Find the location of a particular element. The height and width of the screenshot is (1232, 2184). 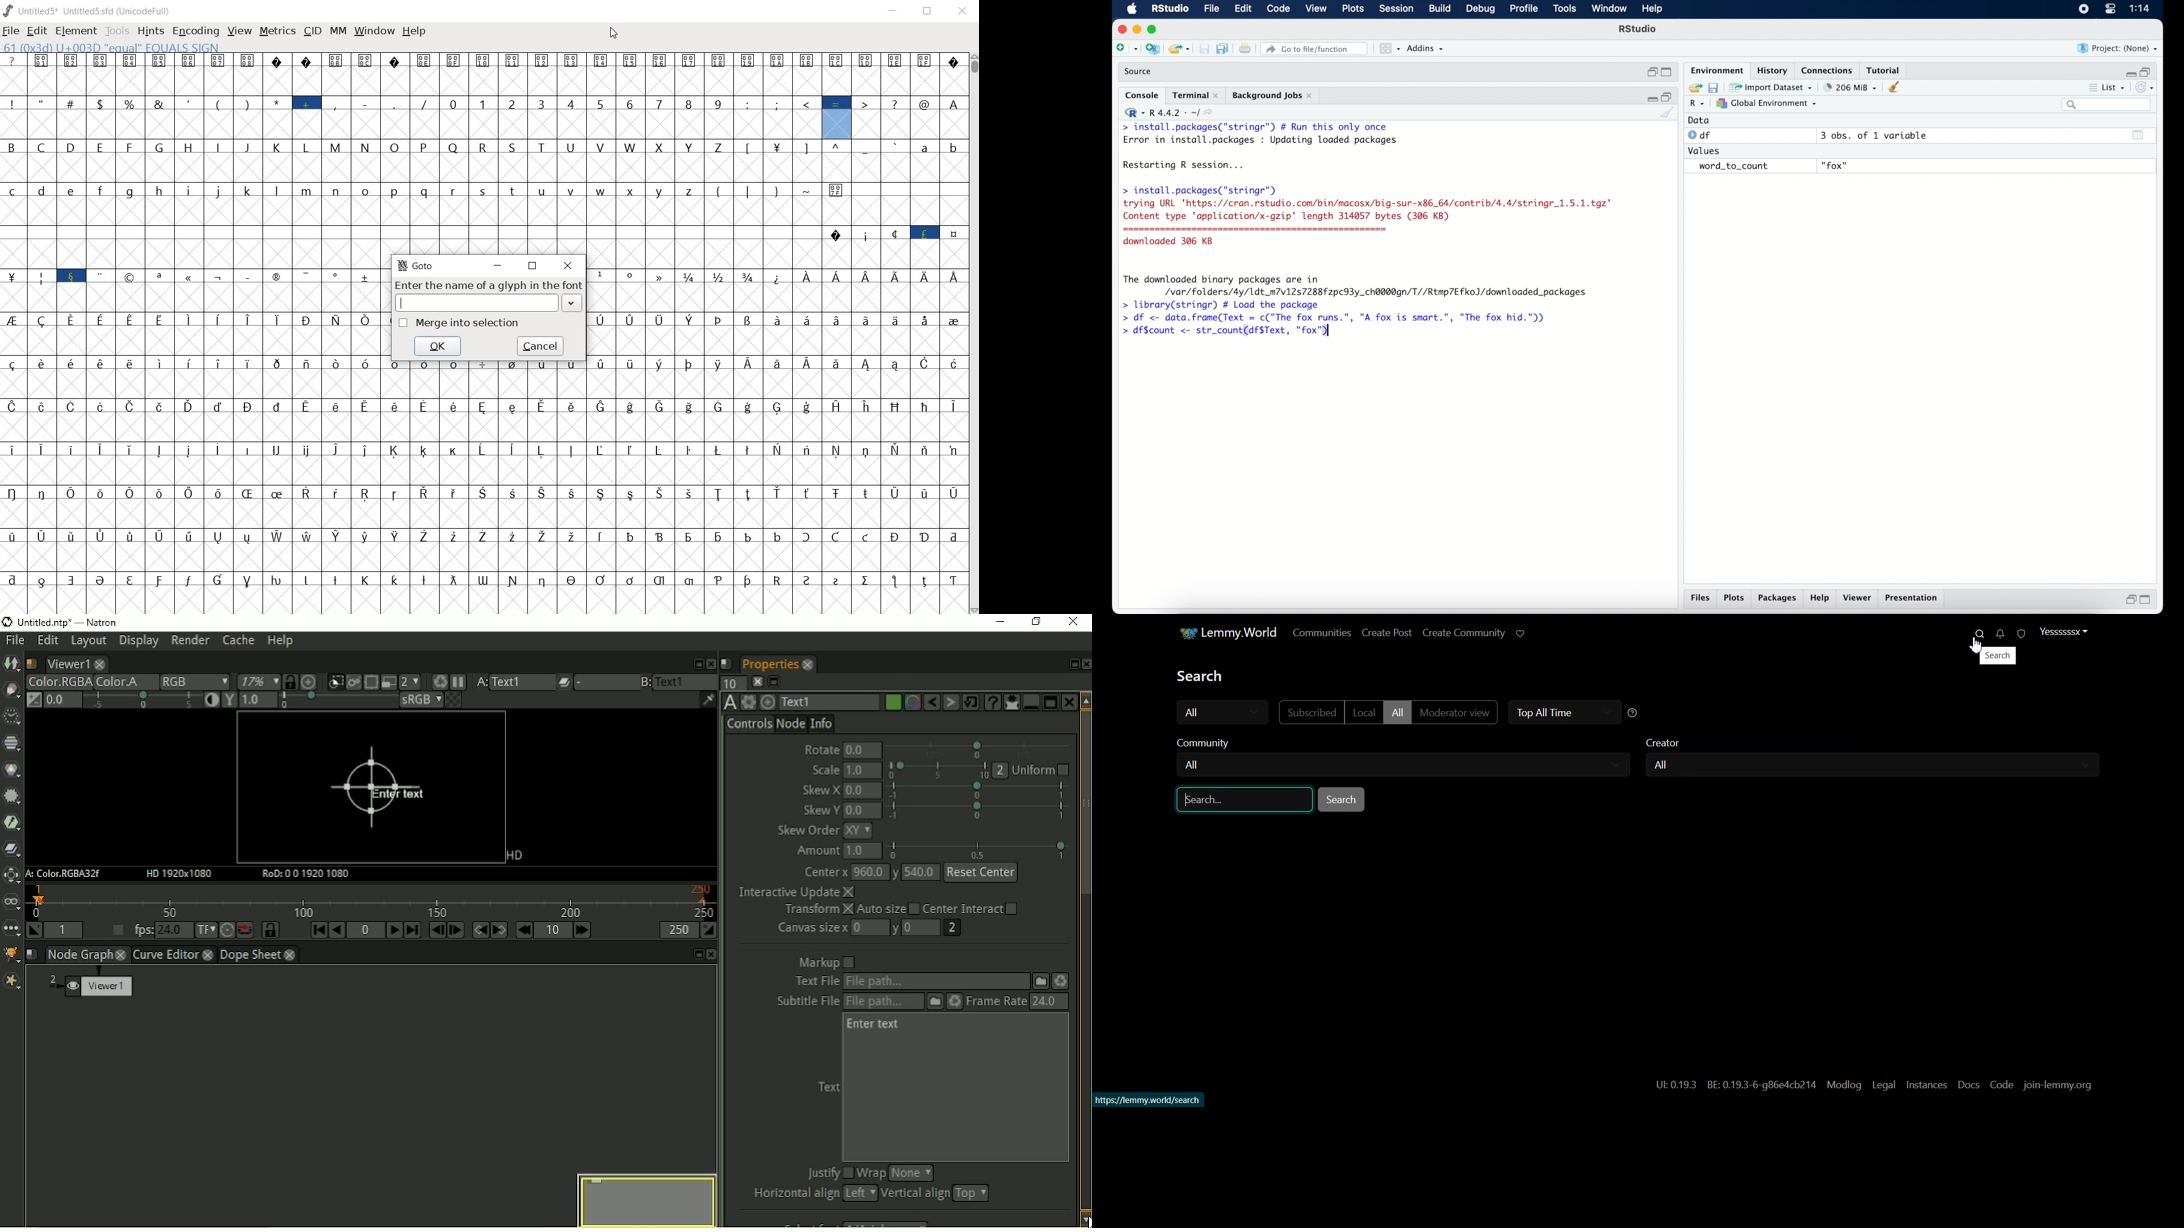

Sorting help is located at coordinates (1633, 713).